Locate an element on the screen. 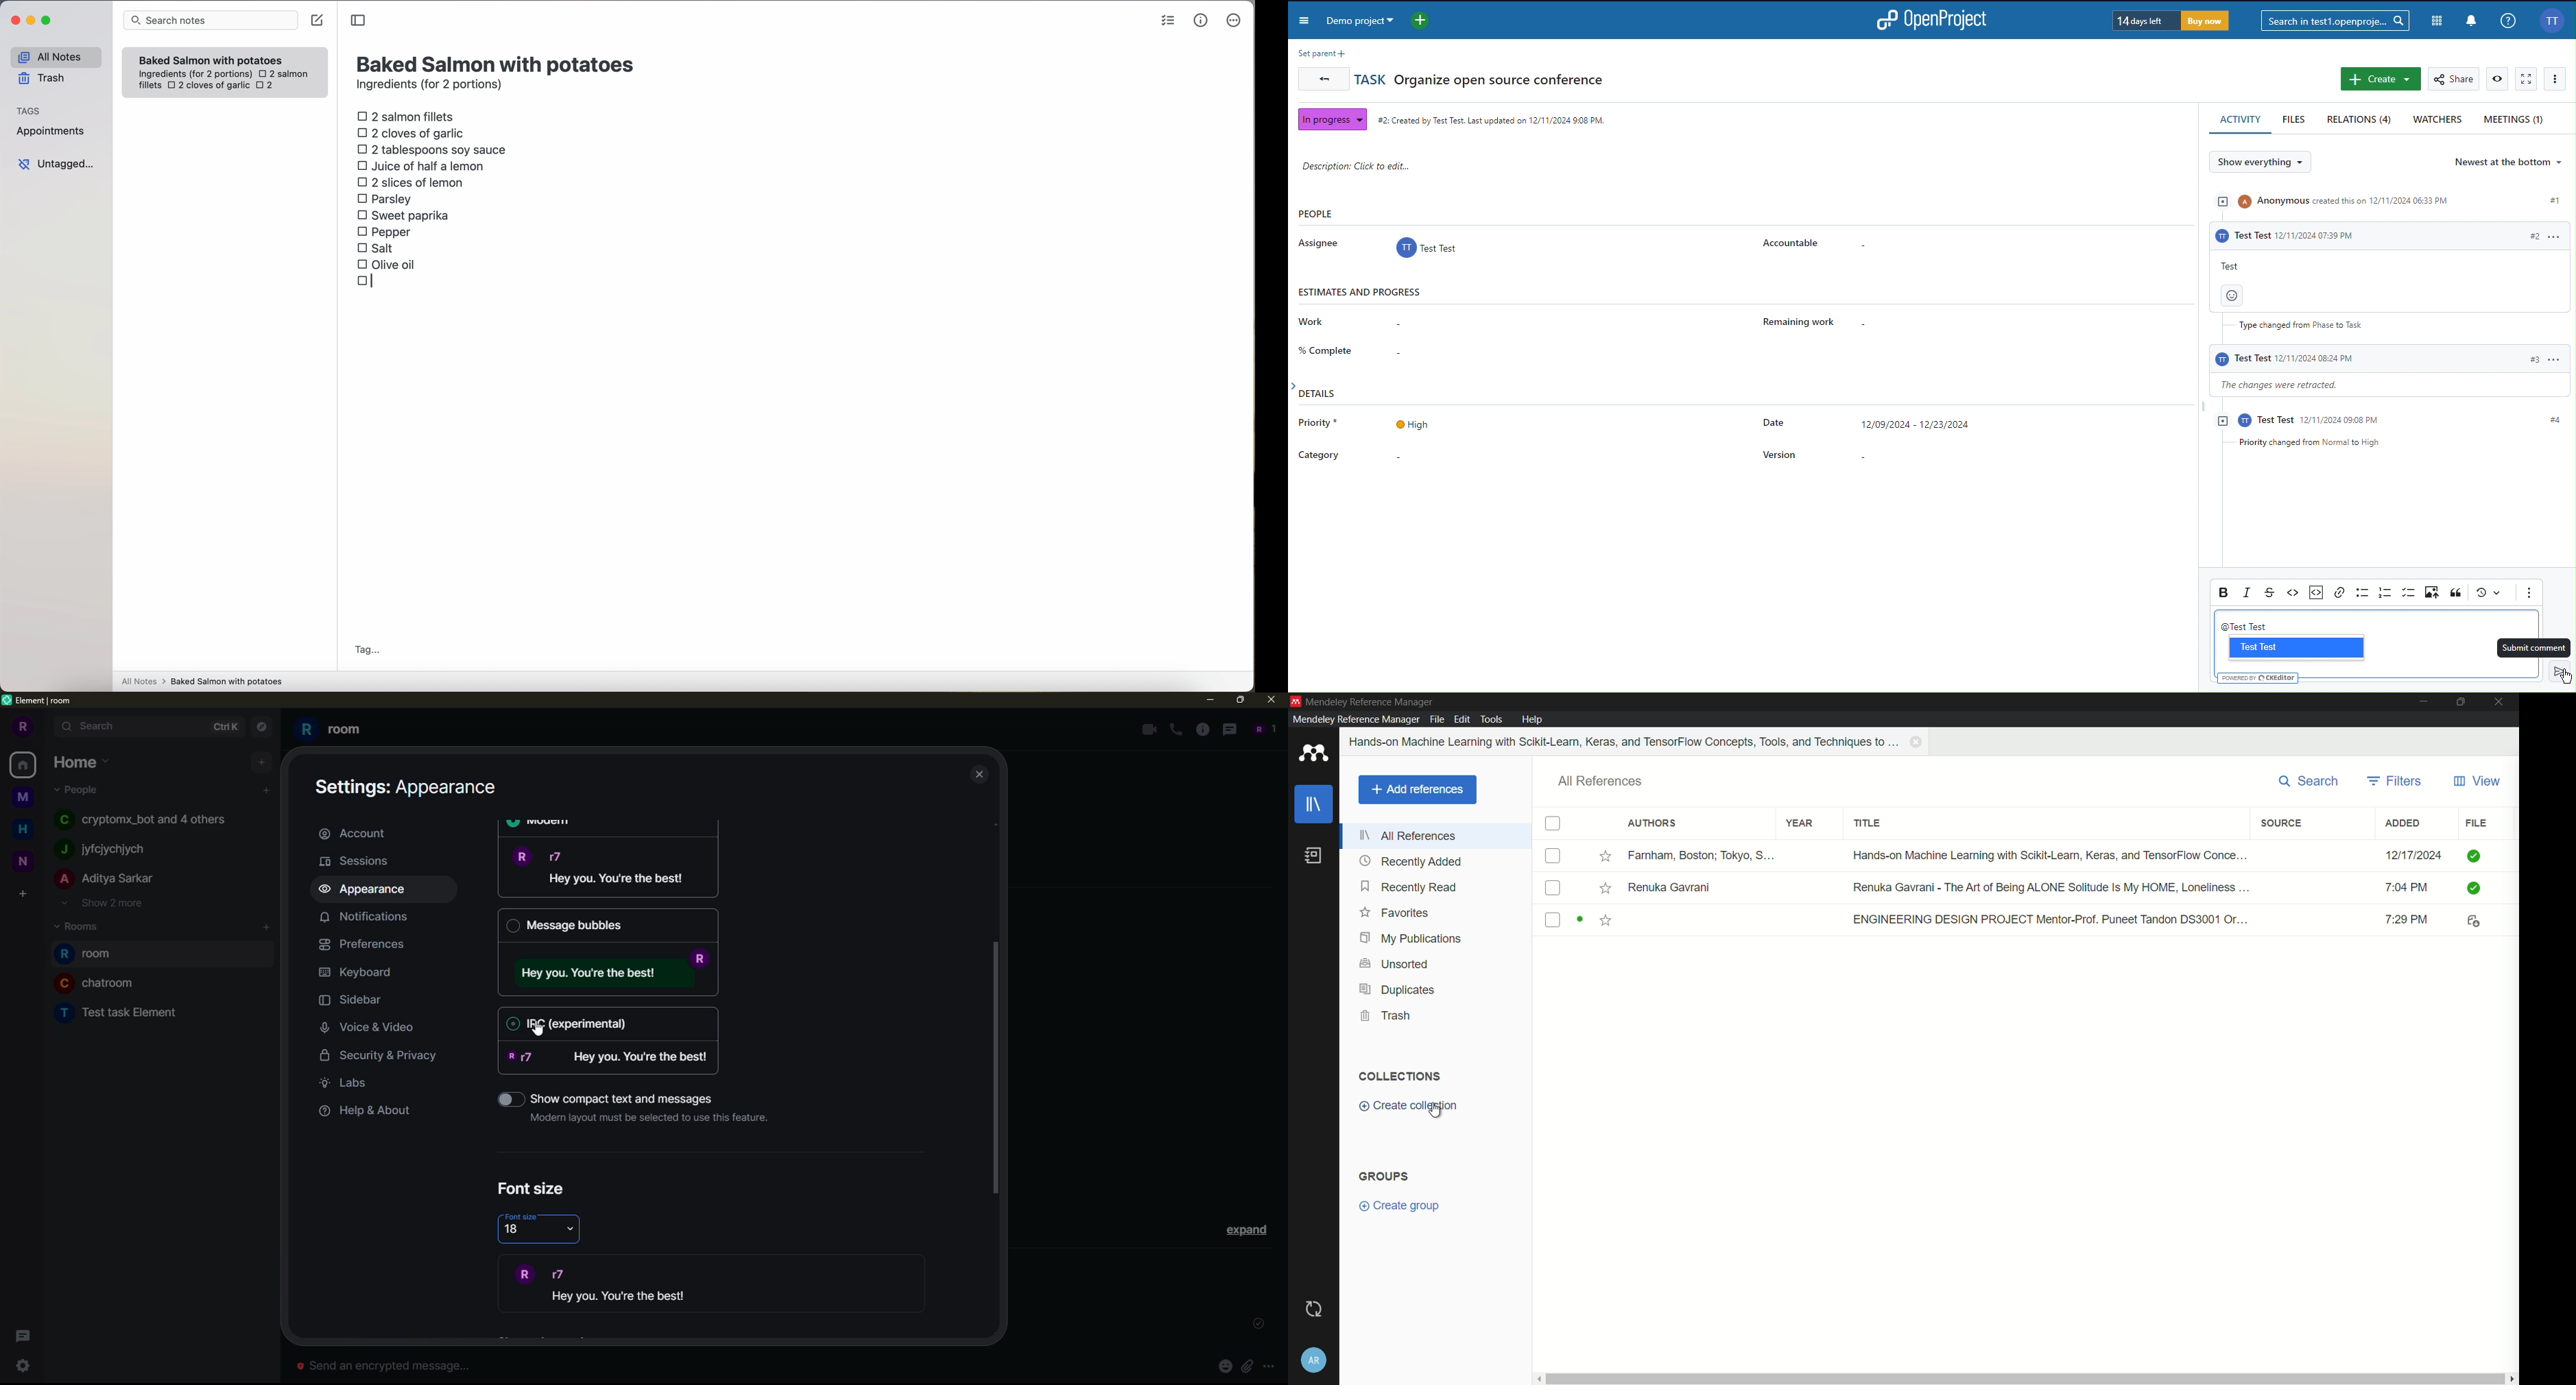 This screenshot has width=2576, height=1400. close is located at coordinates (981, 776).